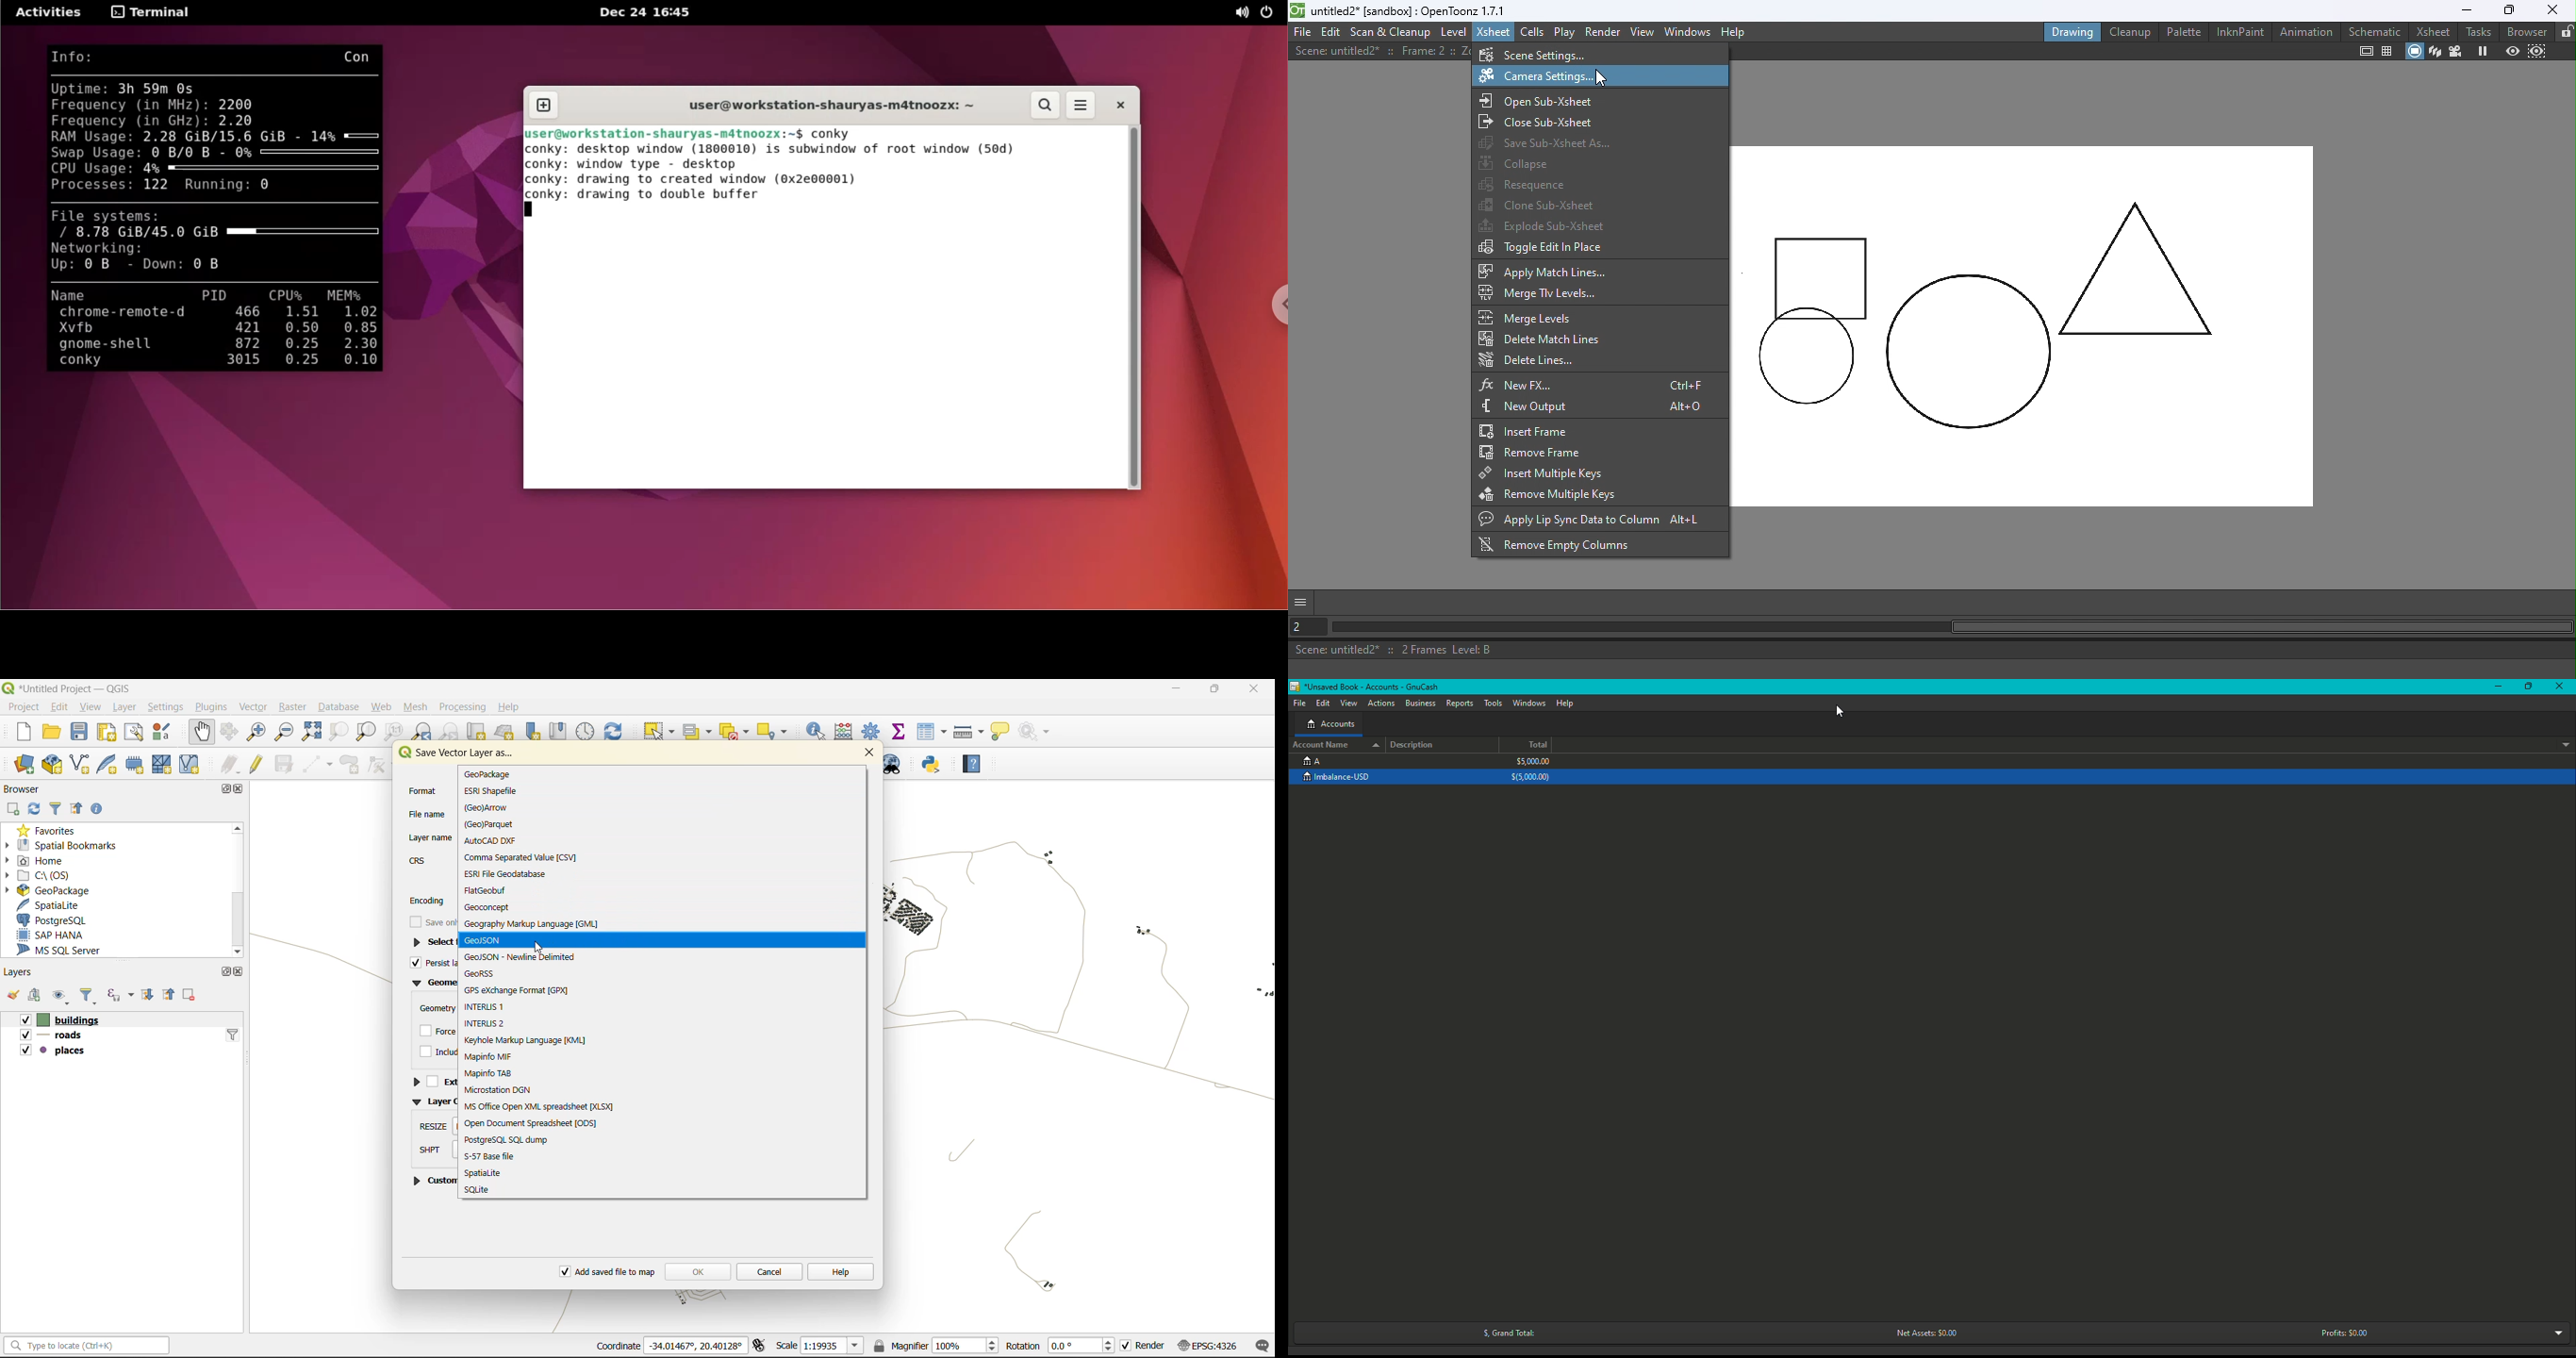  I want to click on open, so click(49, 731).